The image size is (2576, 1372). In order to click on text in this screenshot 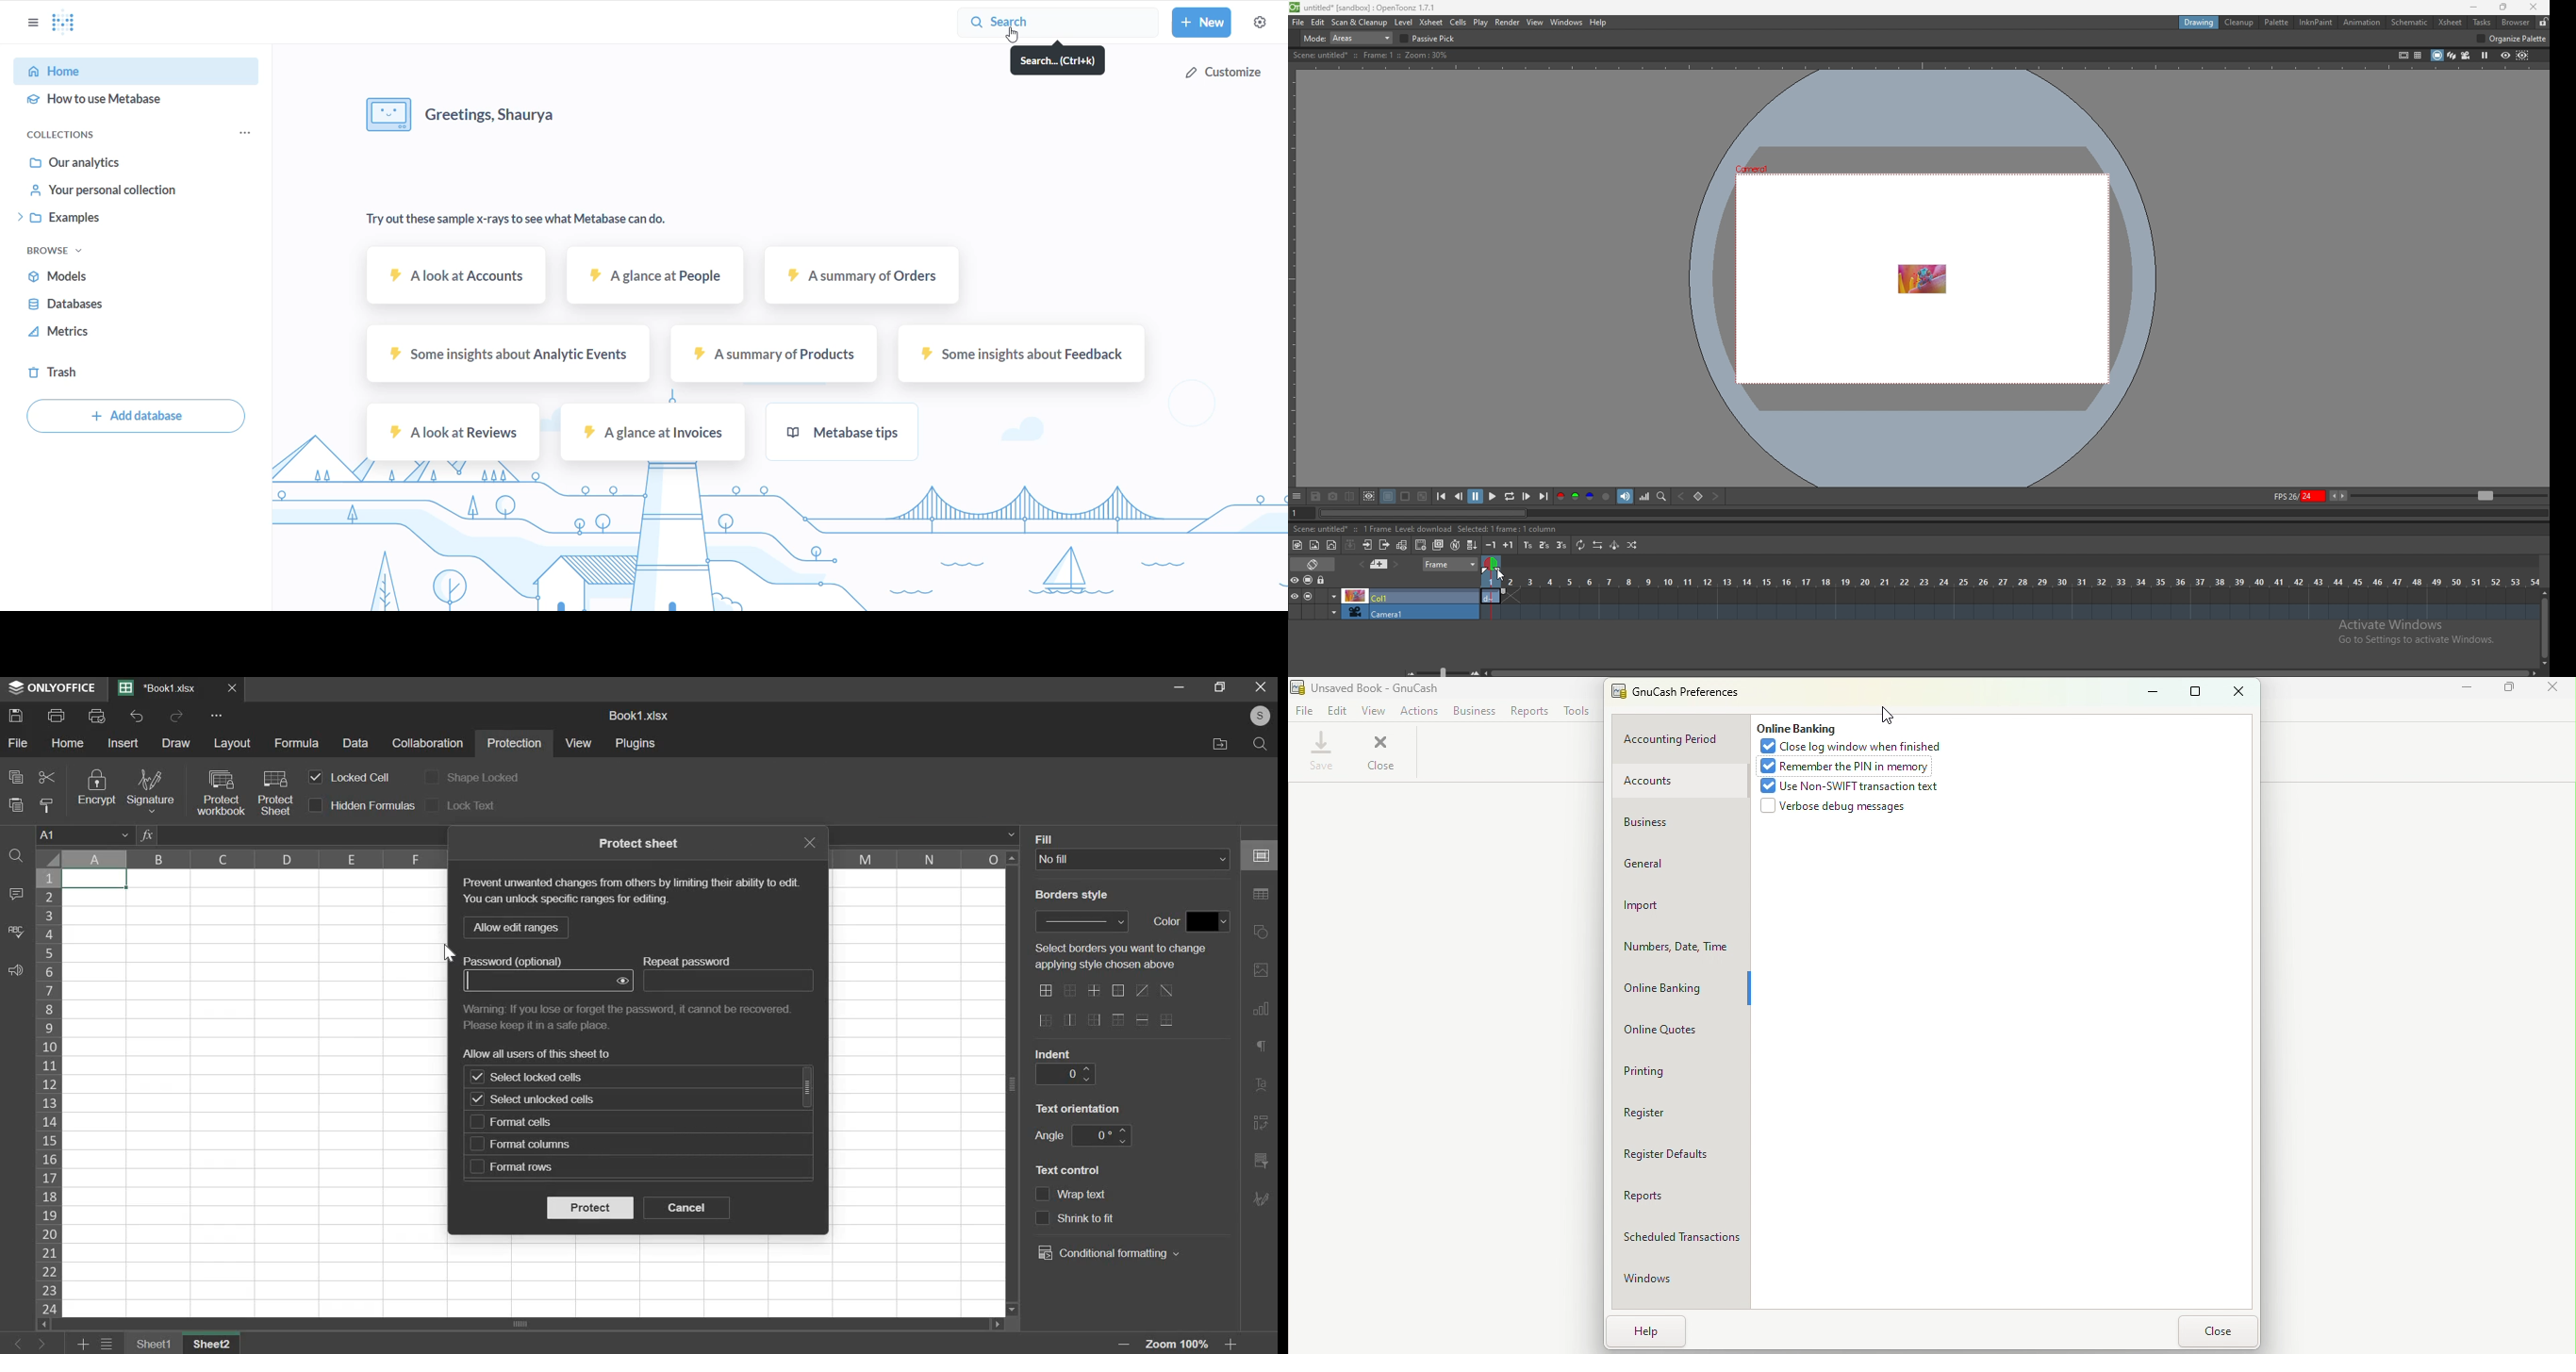, I will do `click(531, 223)`.